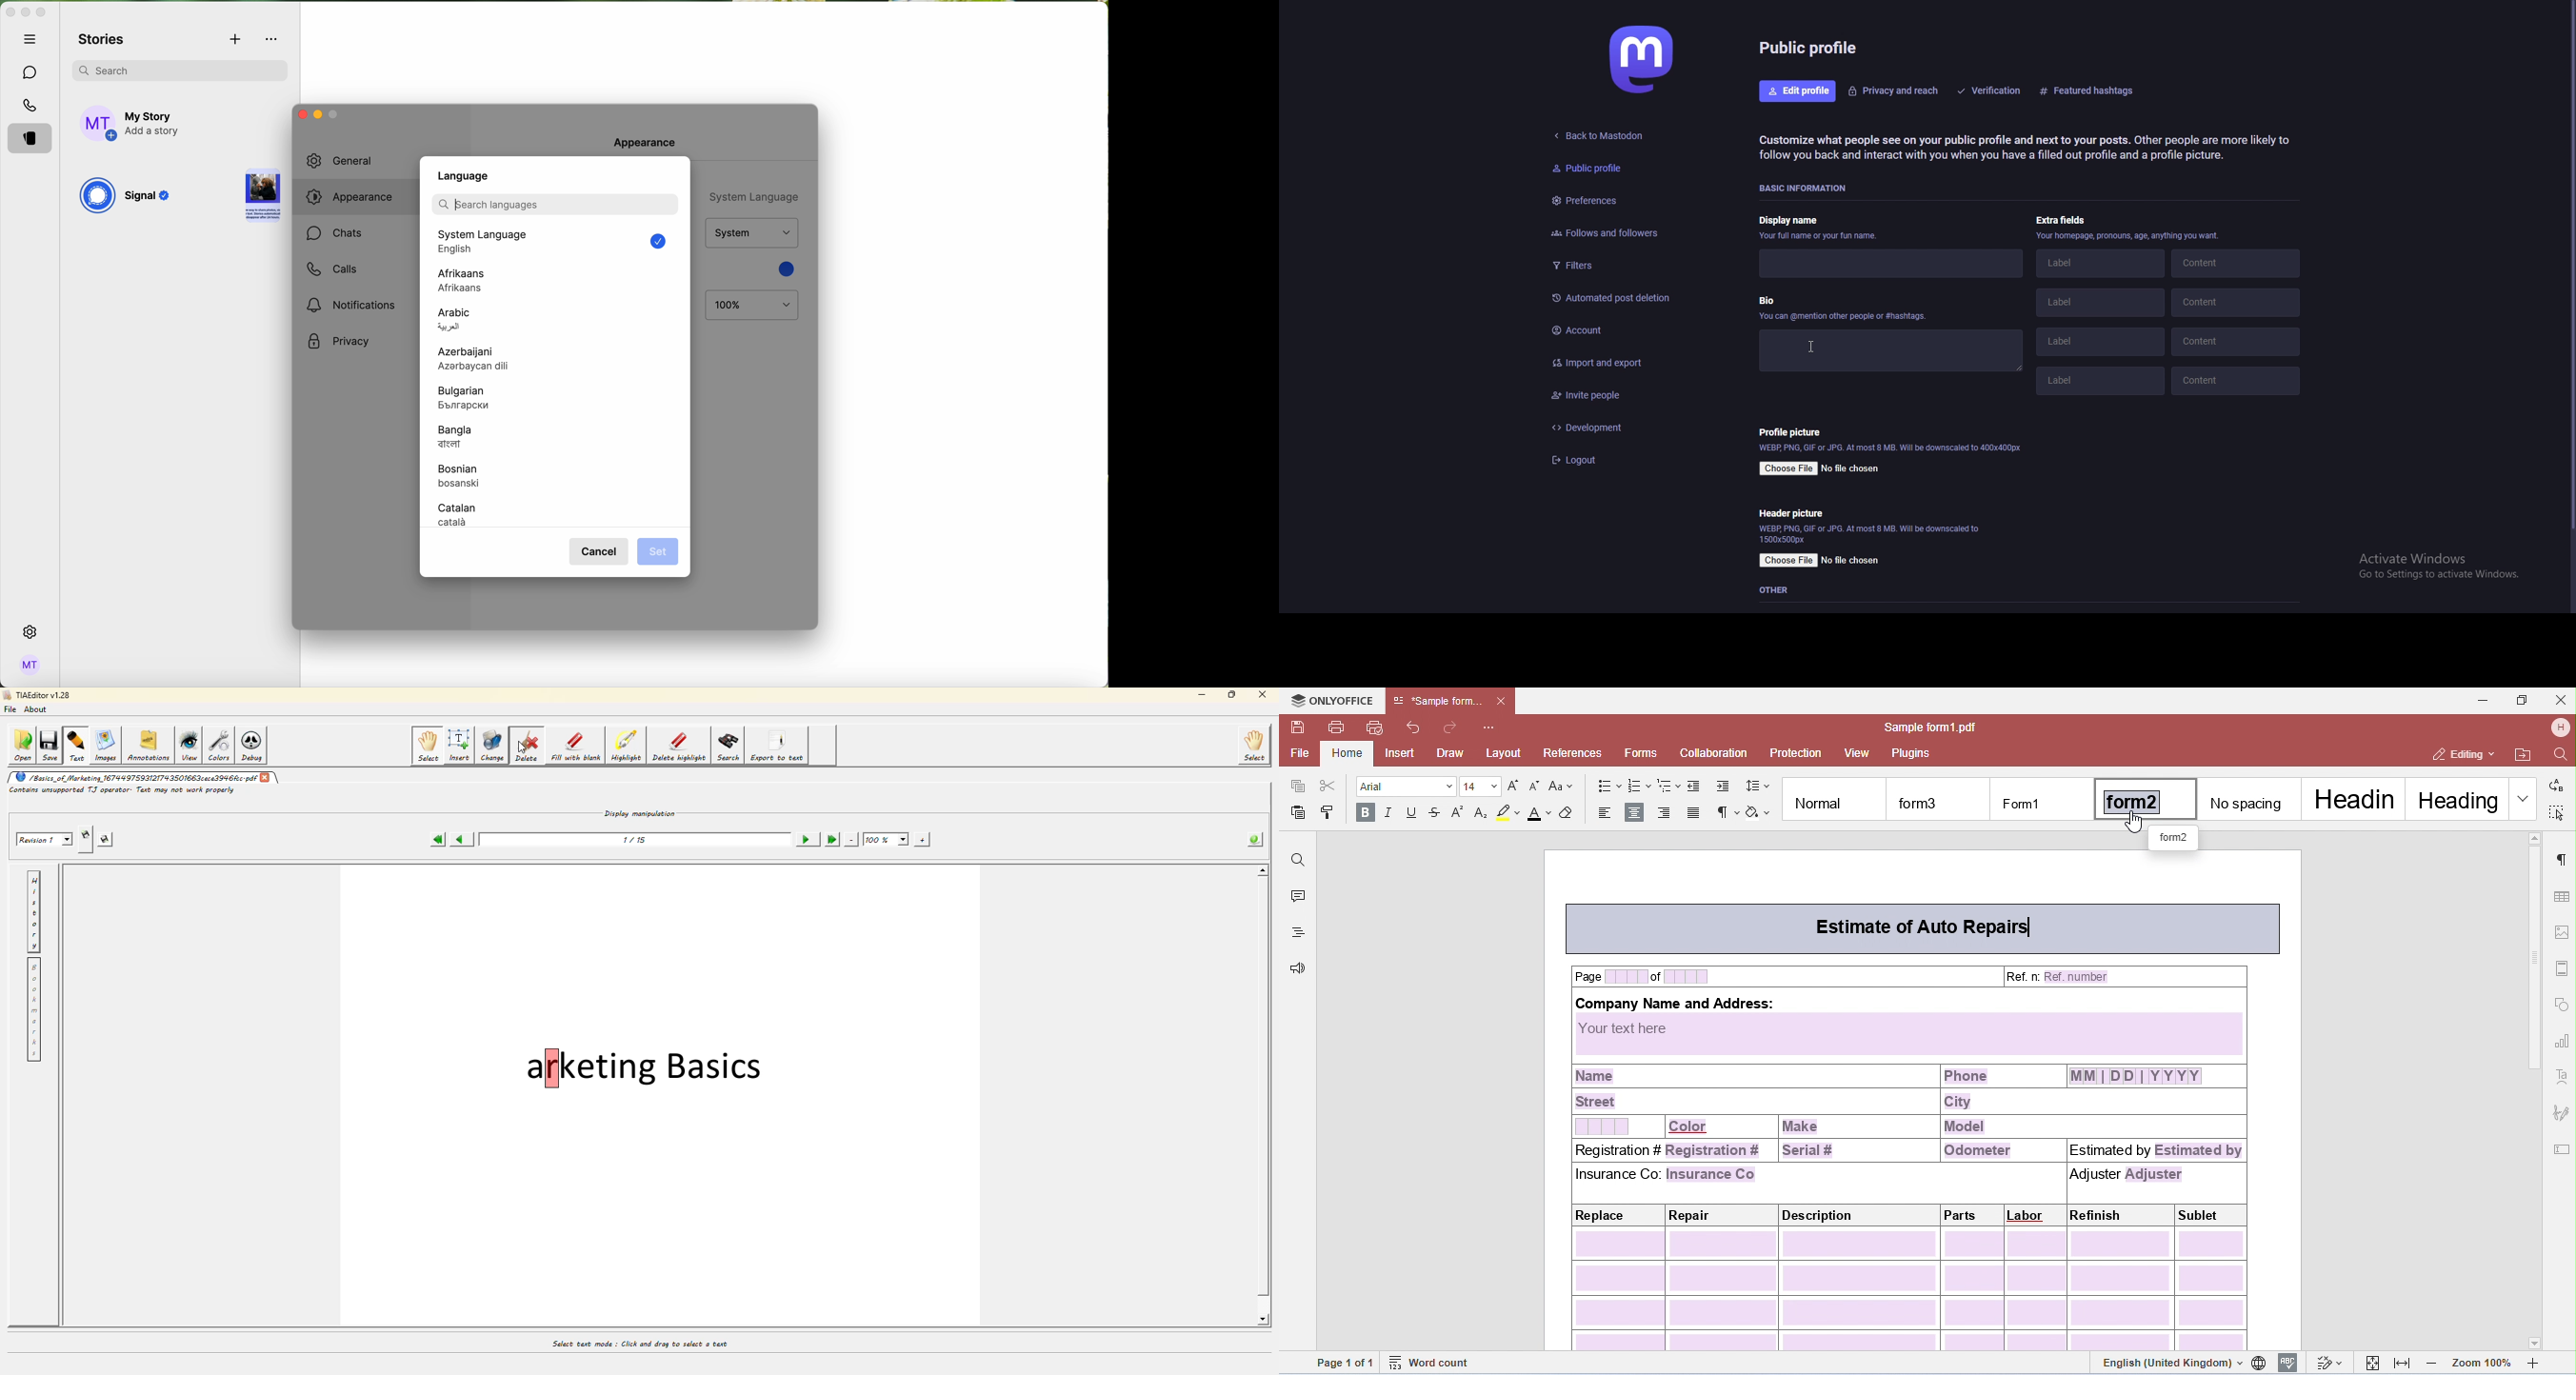 Image resolution: width=2576 pixels, height=1400 pixels. Describe the element at coordinates (2091, 91) in the screenshot. I see `featurd hashtags` at that location.